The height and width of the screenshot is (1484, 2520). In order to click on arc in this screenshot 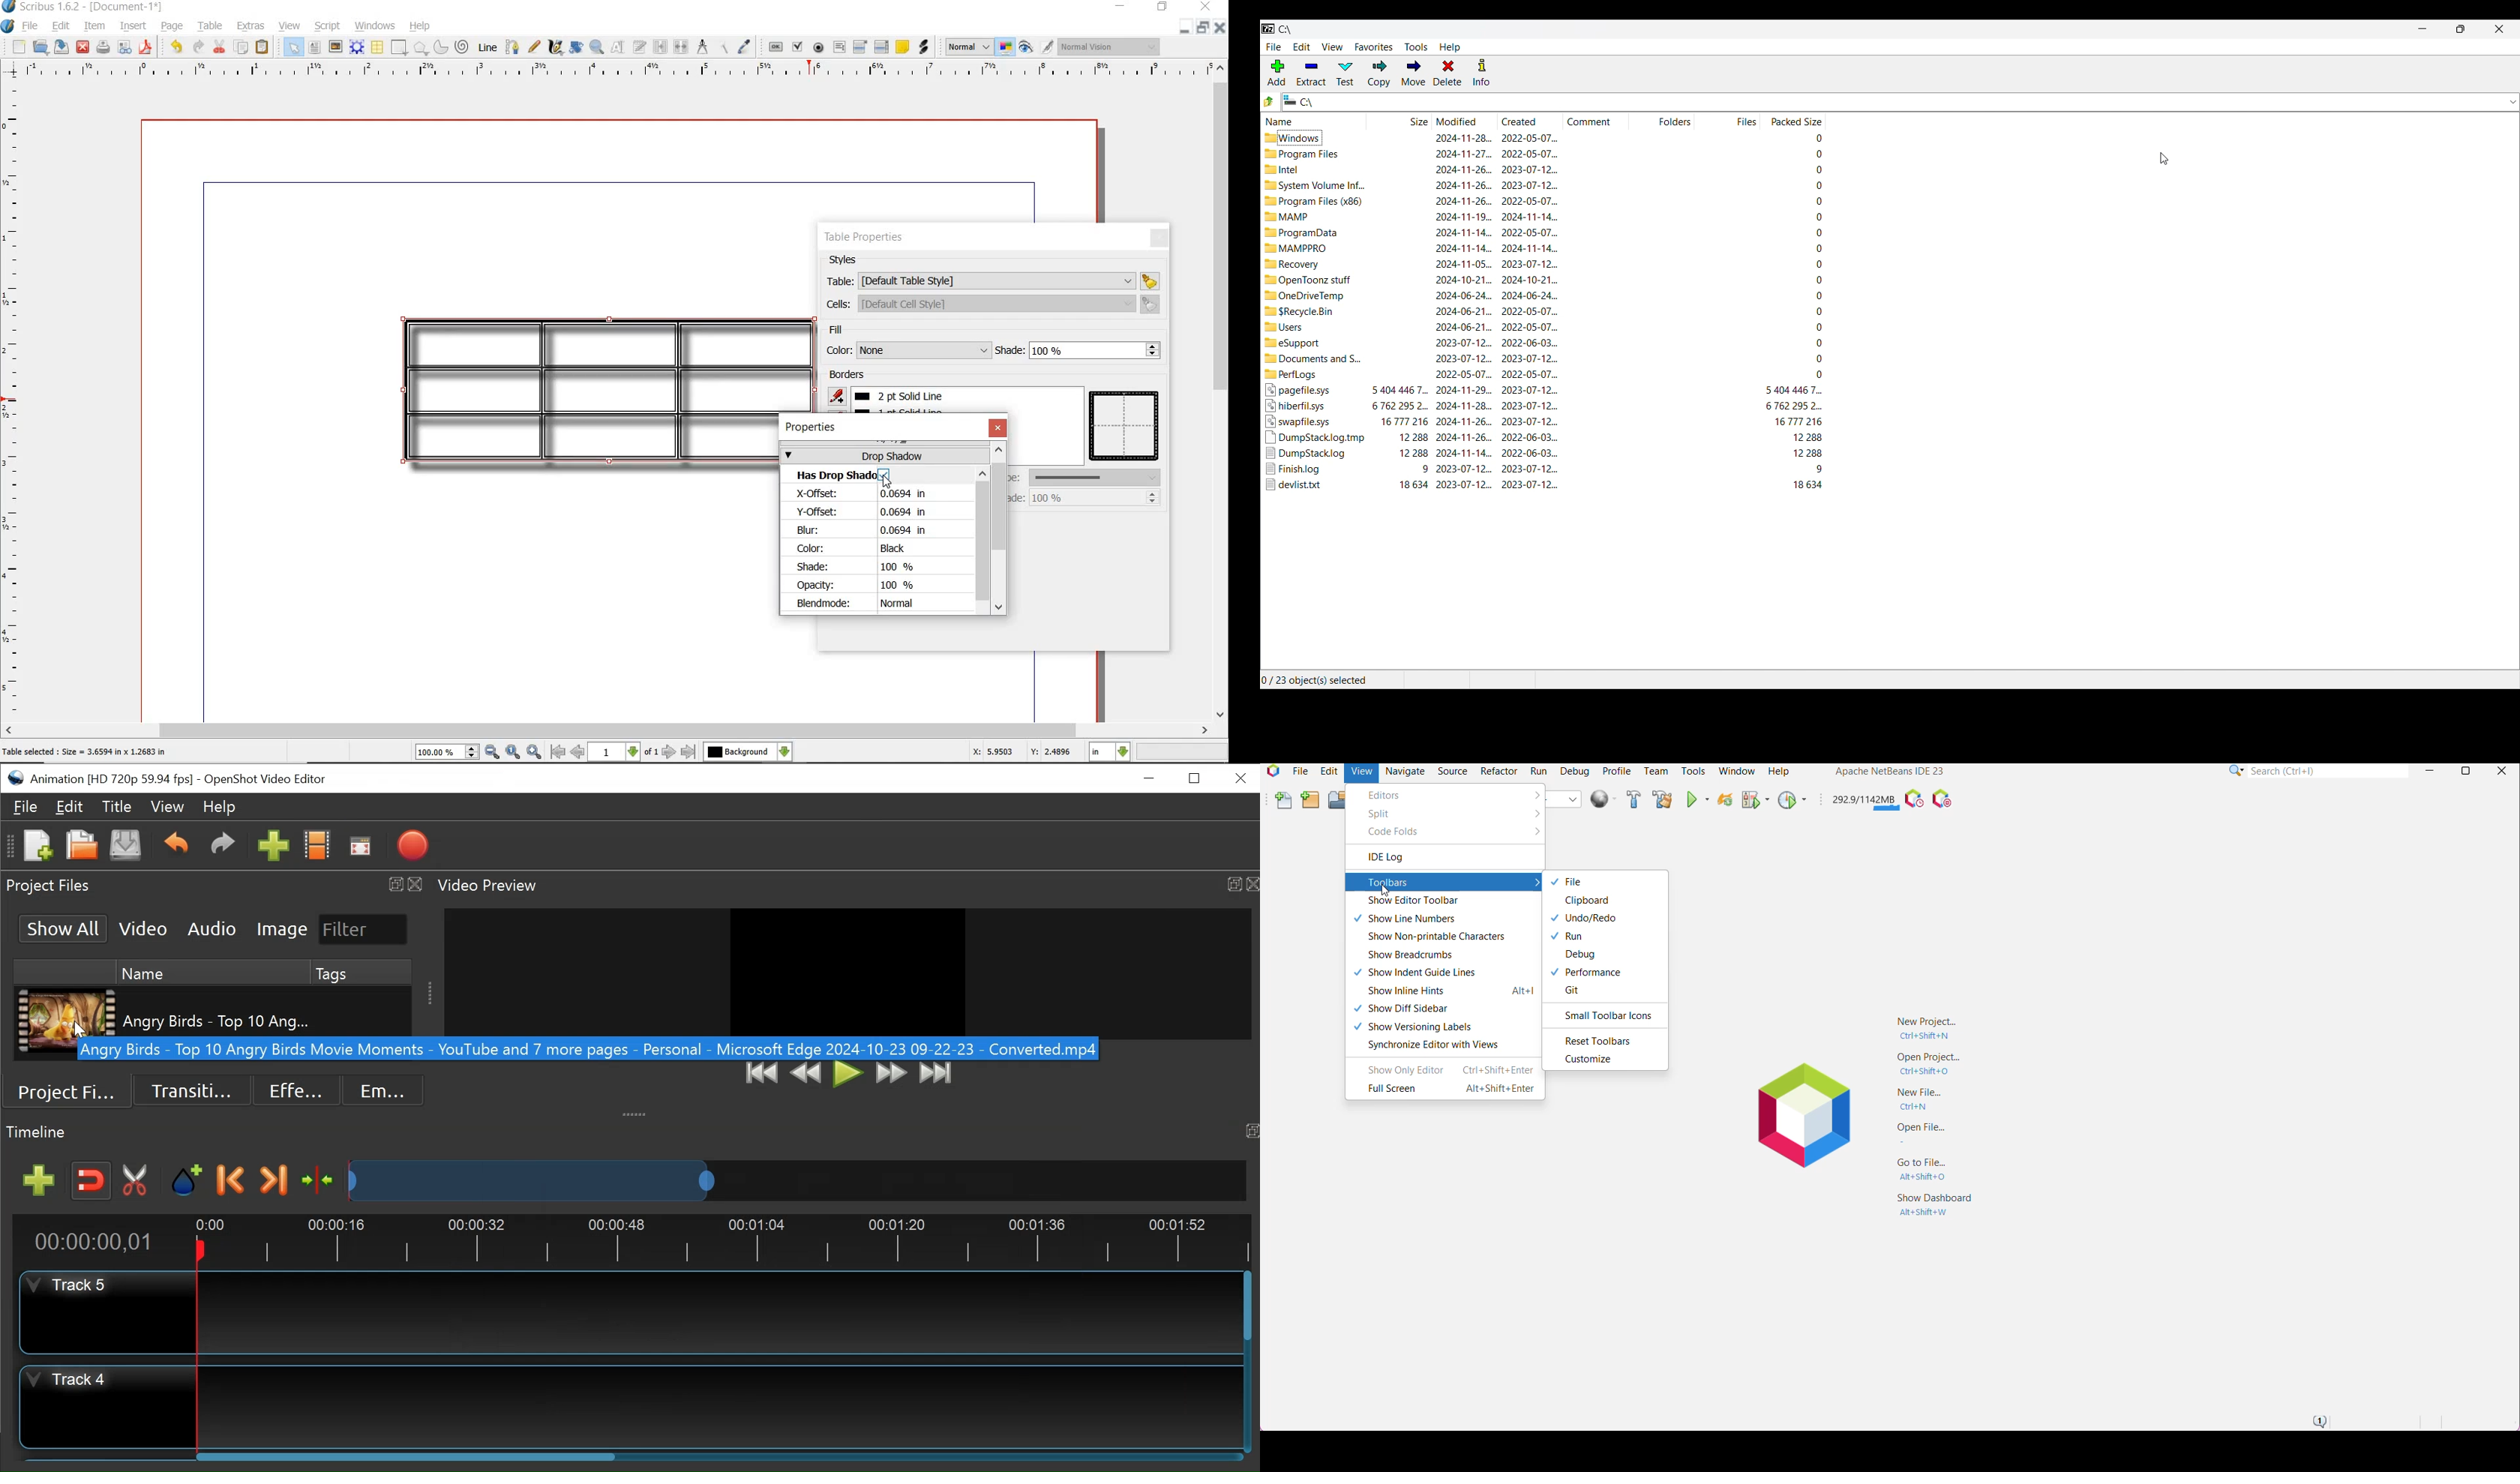, I will do `click(442, 48)`.